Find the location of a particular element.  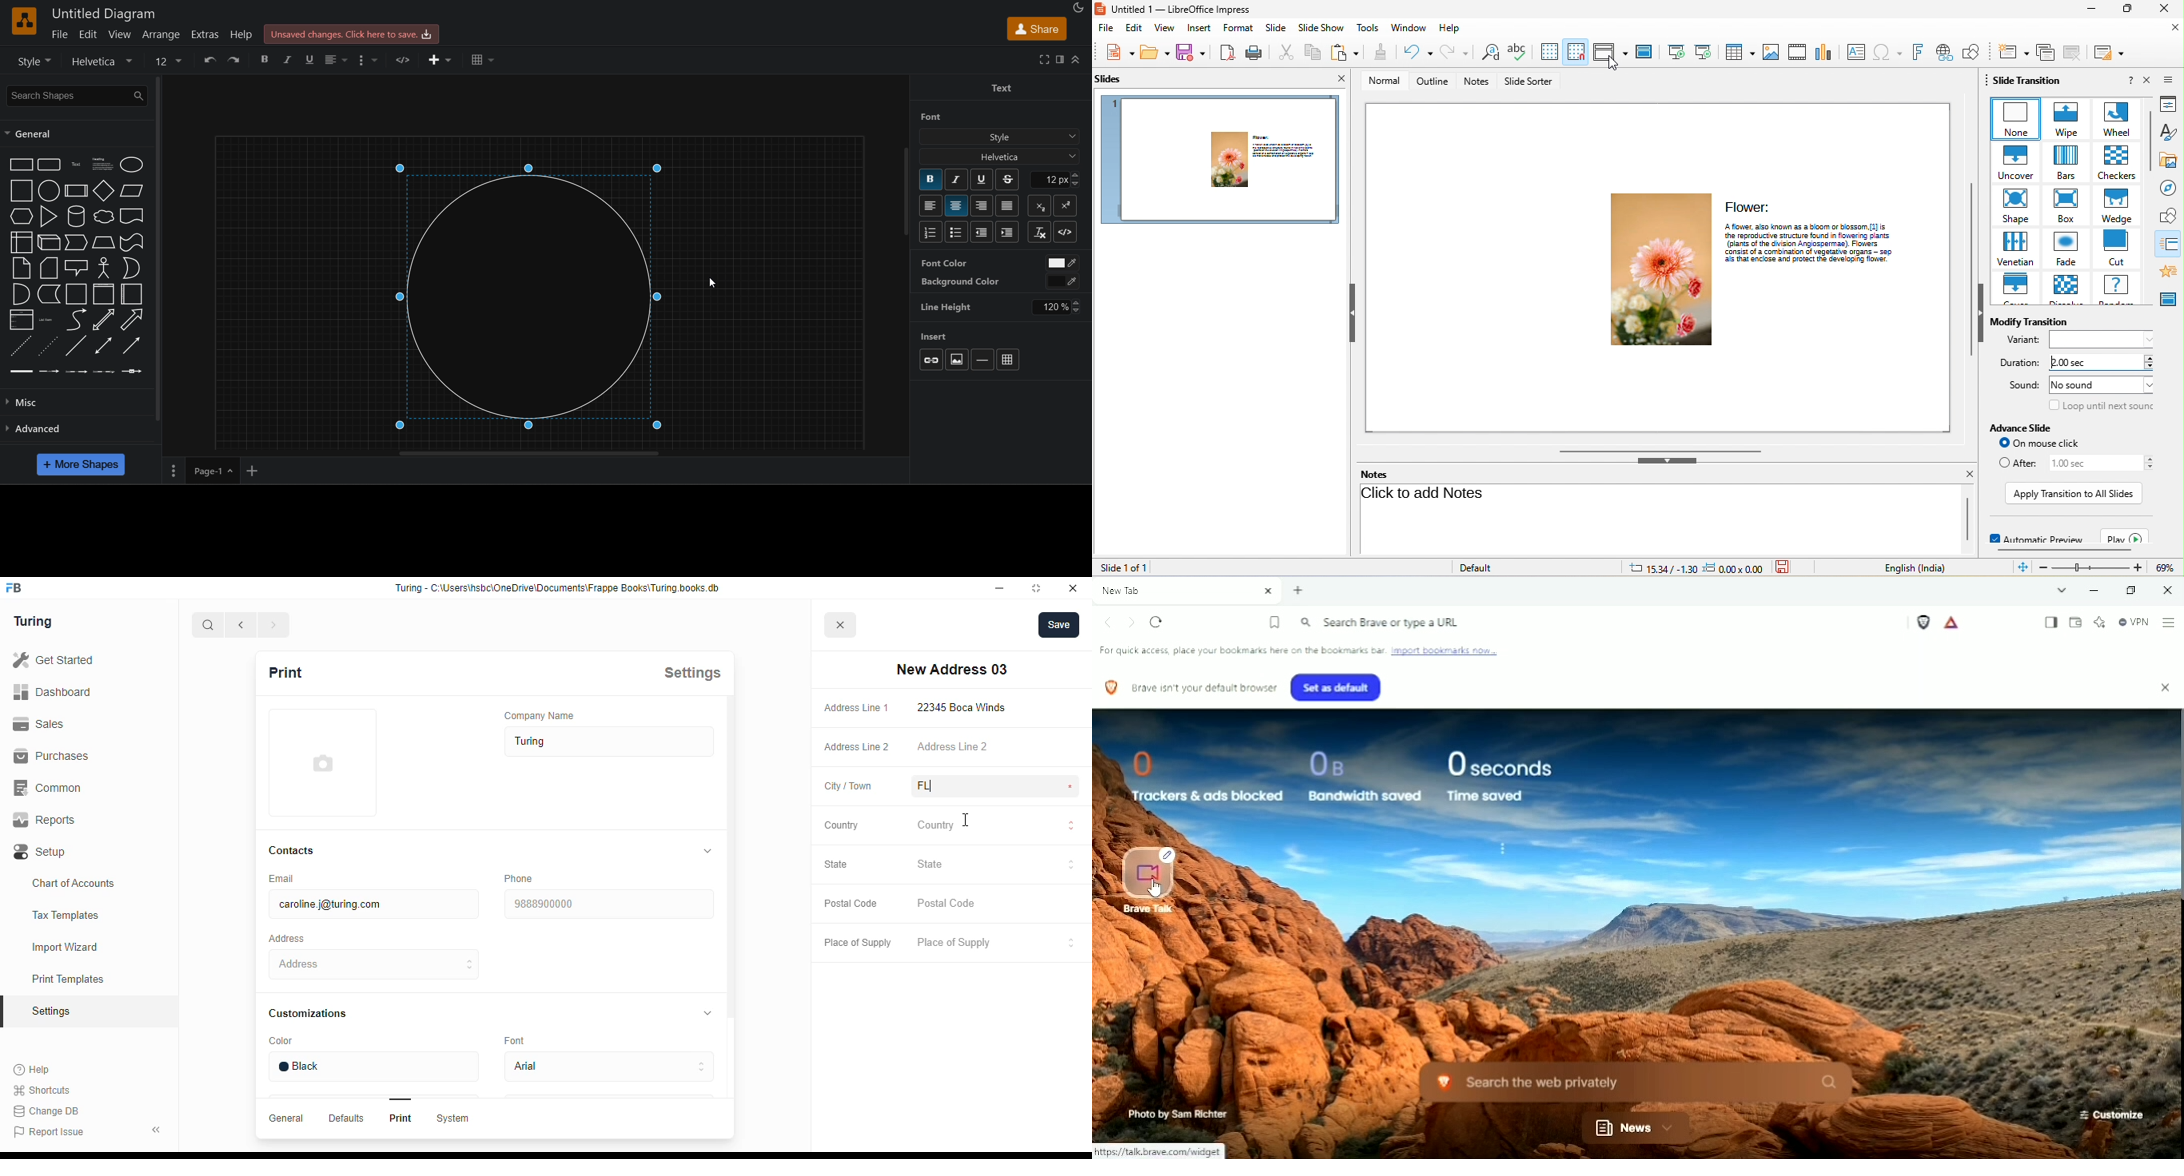

wheel is located at coordinates (2114, 119).